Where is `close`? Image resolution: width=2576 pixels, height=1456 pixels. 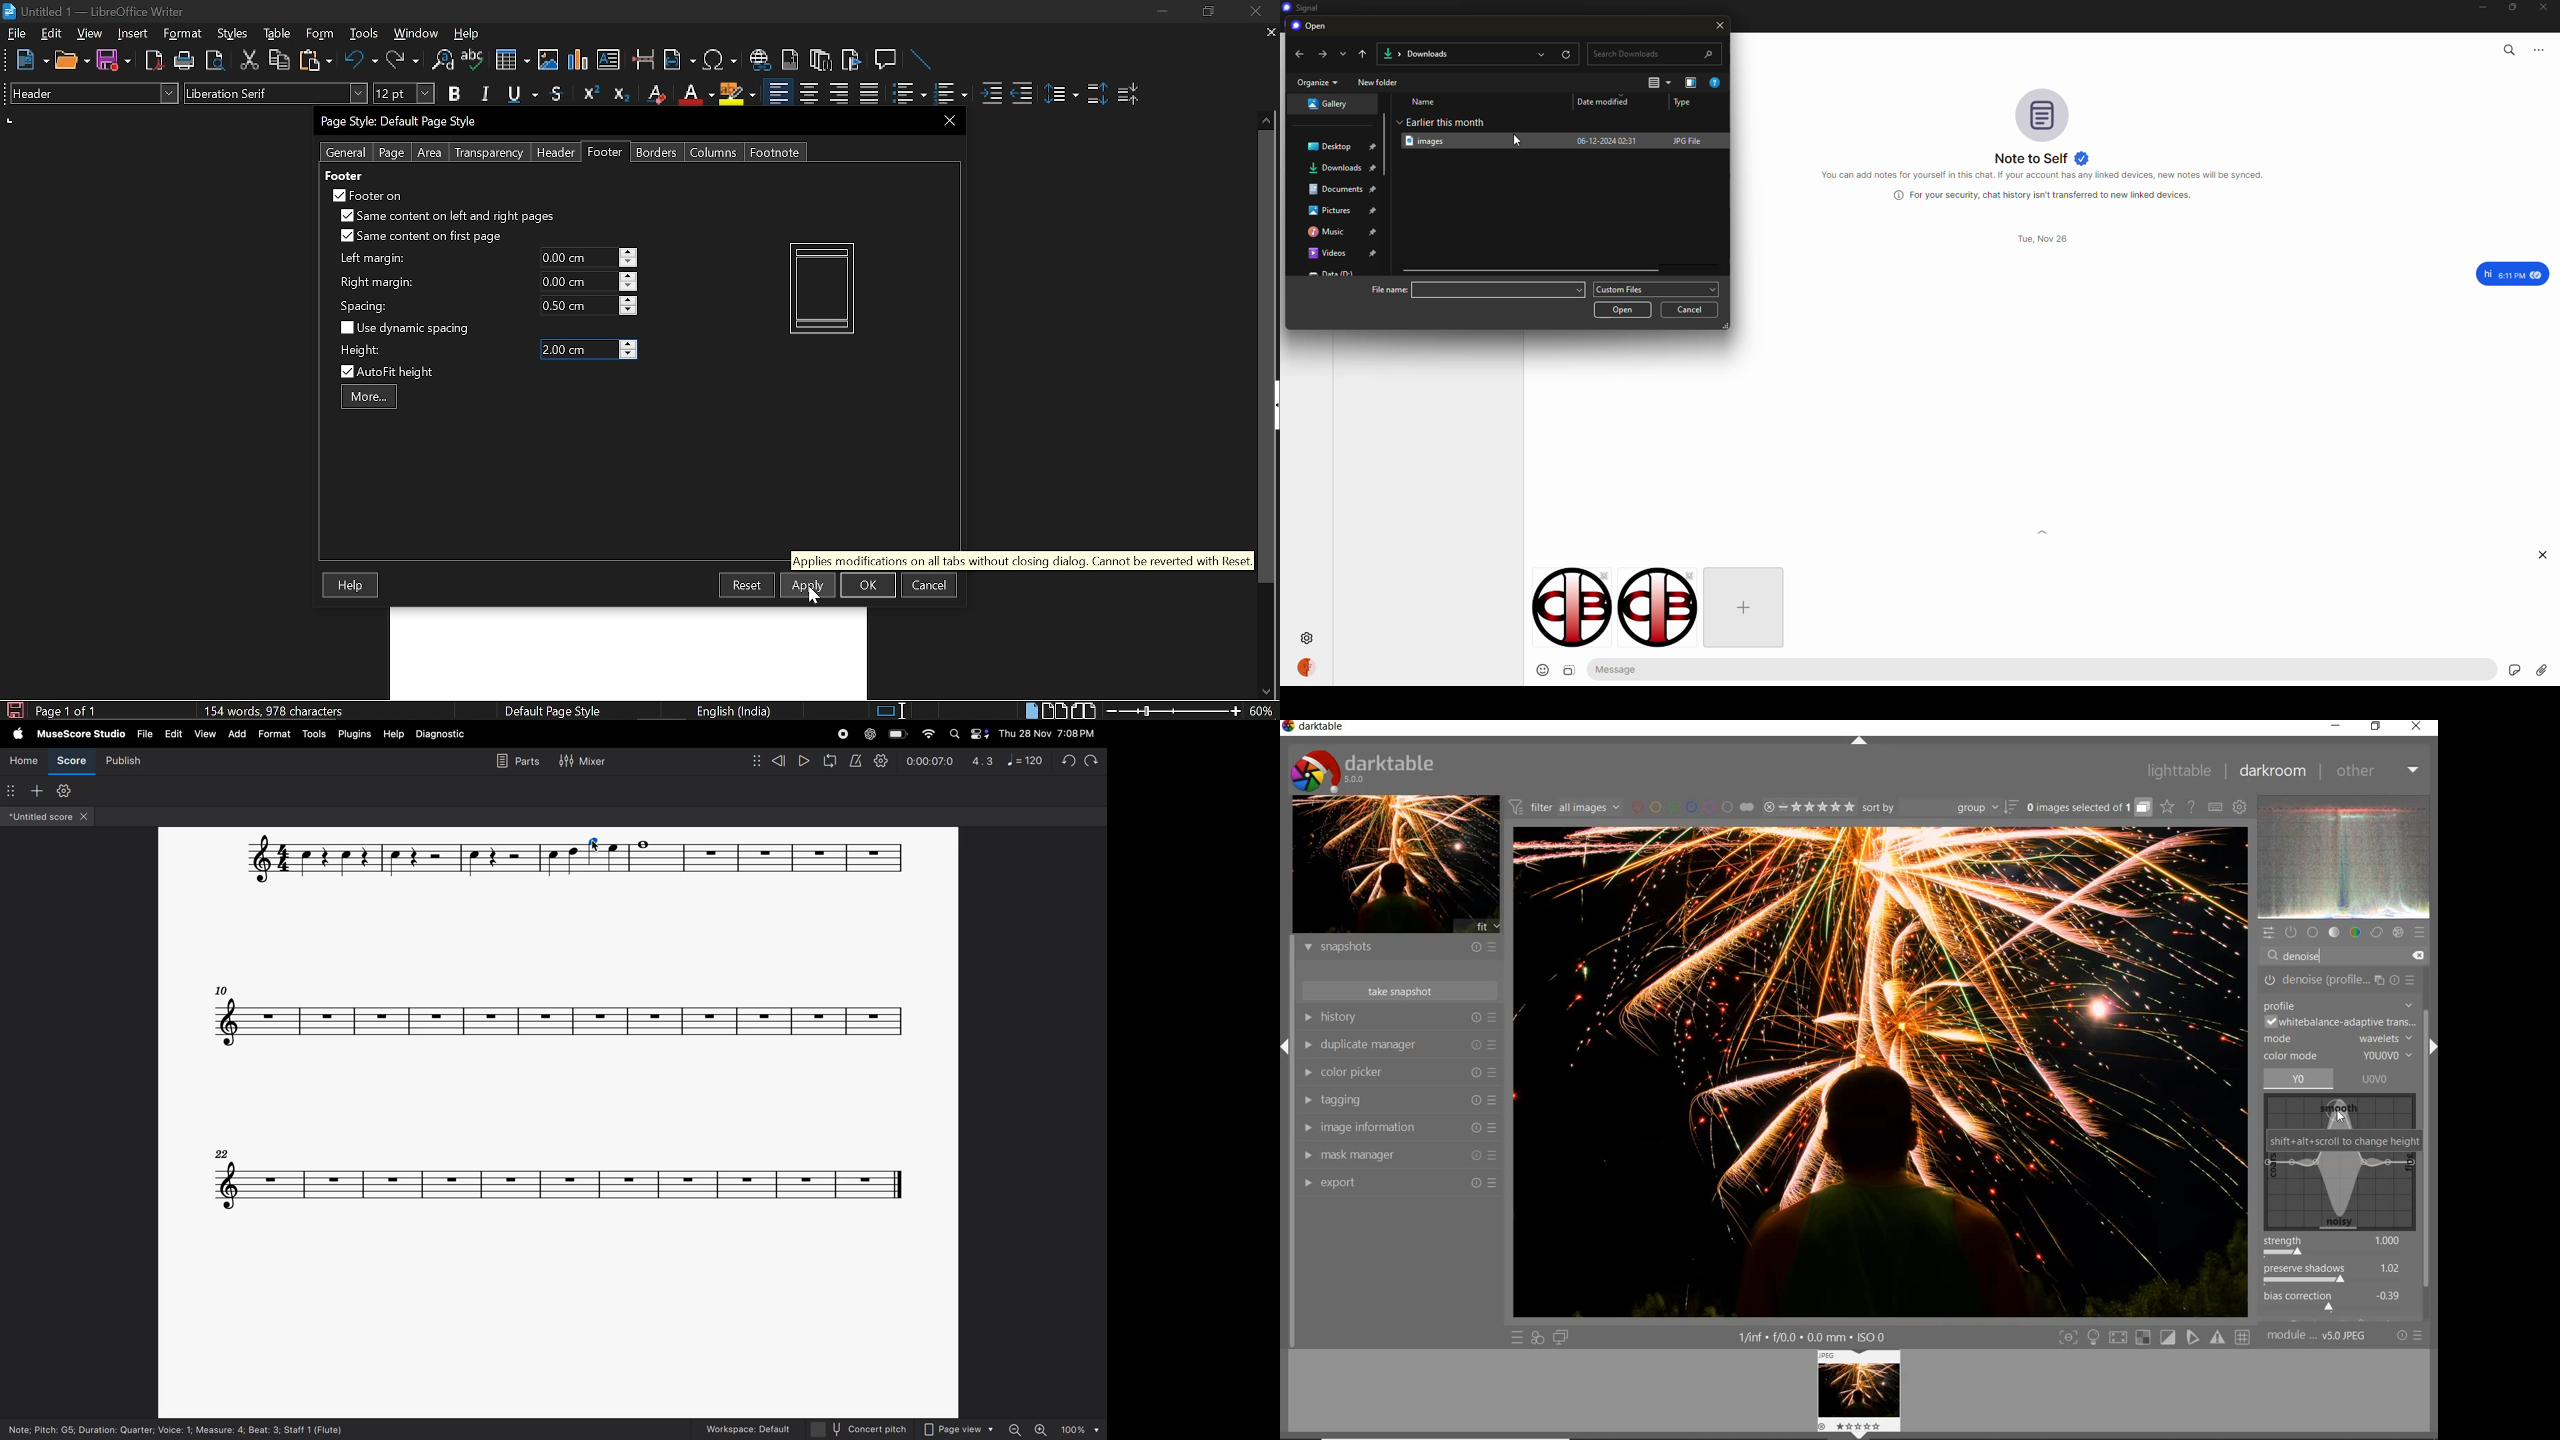
close is located at coordinates (1603, 576).